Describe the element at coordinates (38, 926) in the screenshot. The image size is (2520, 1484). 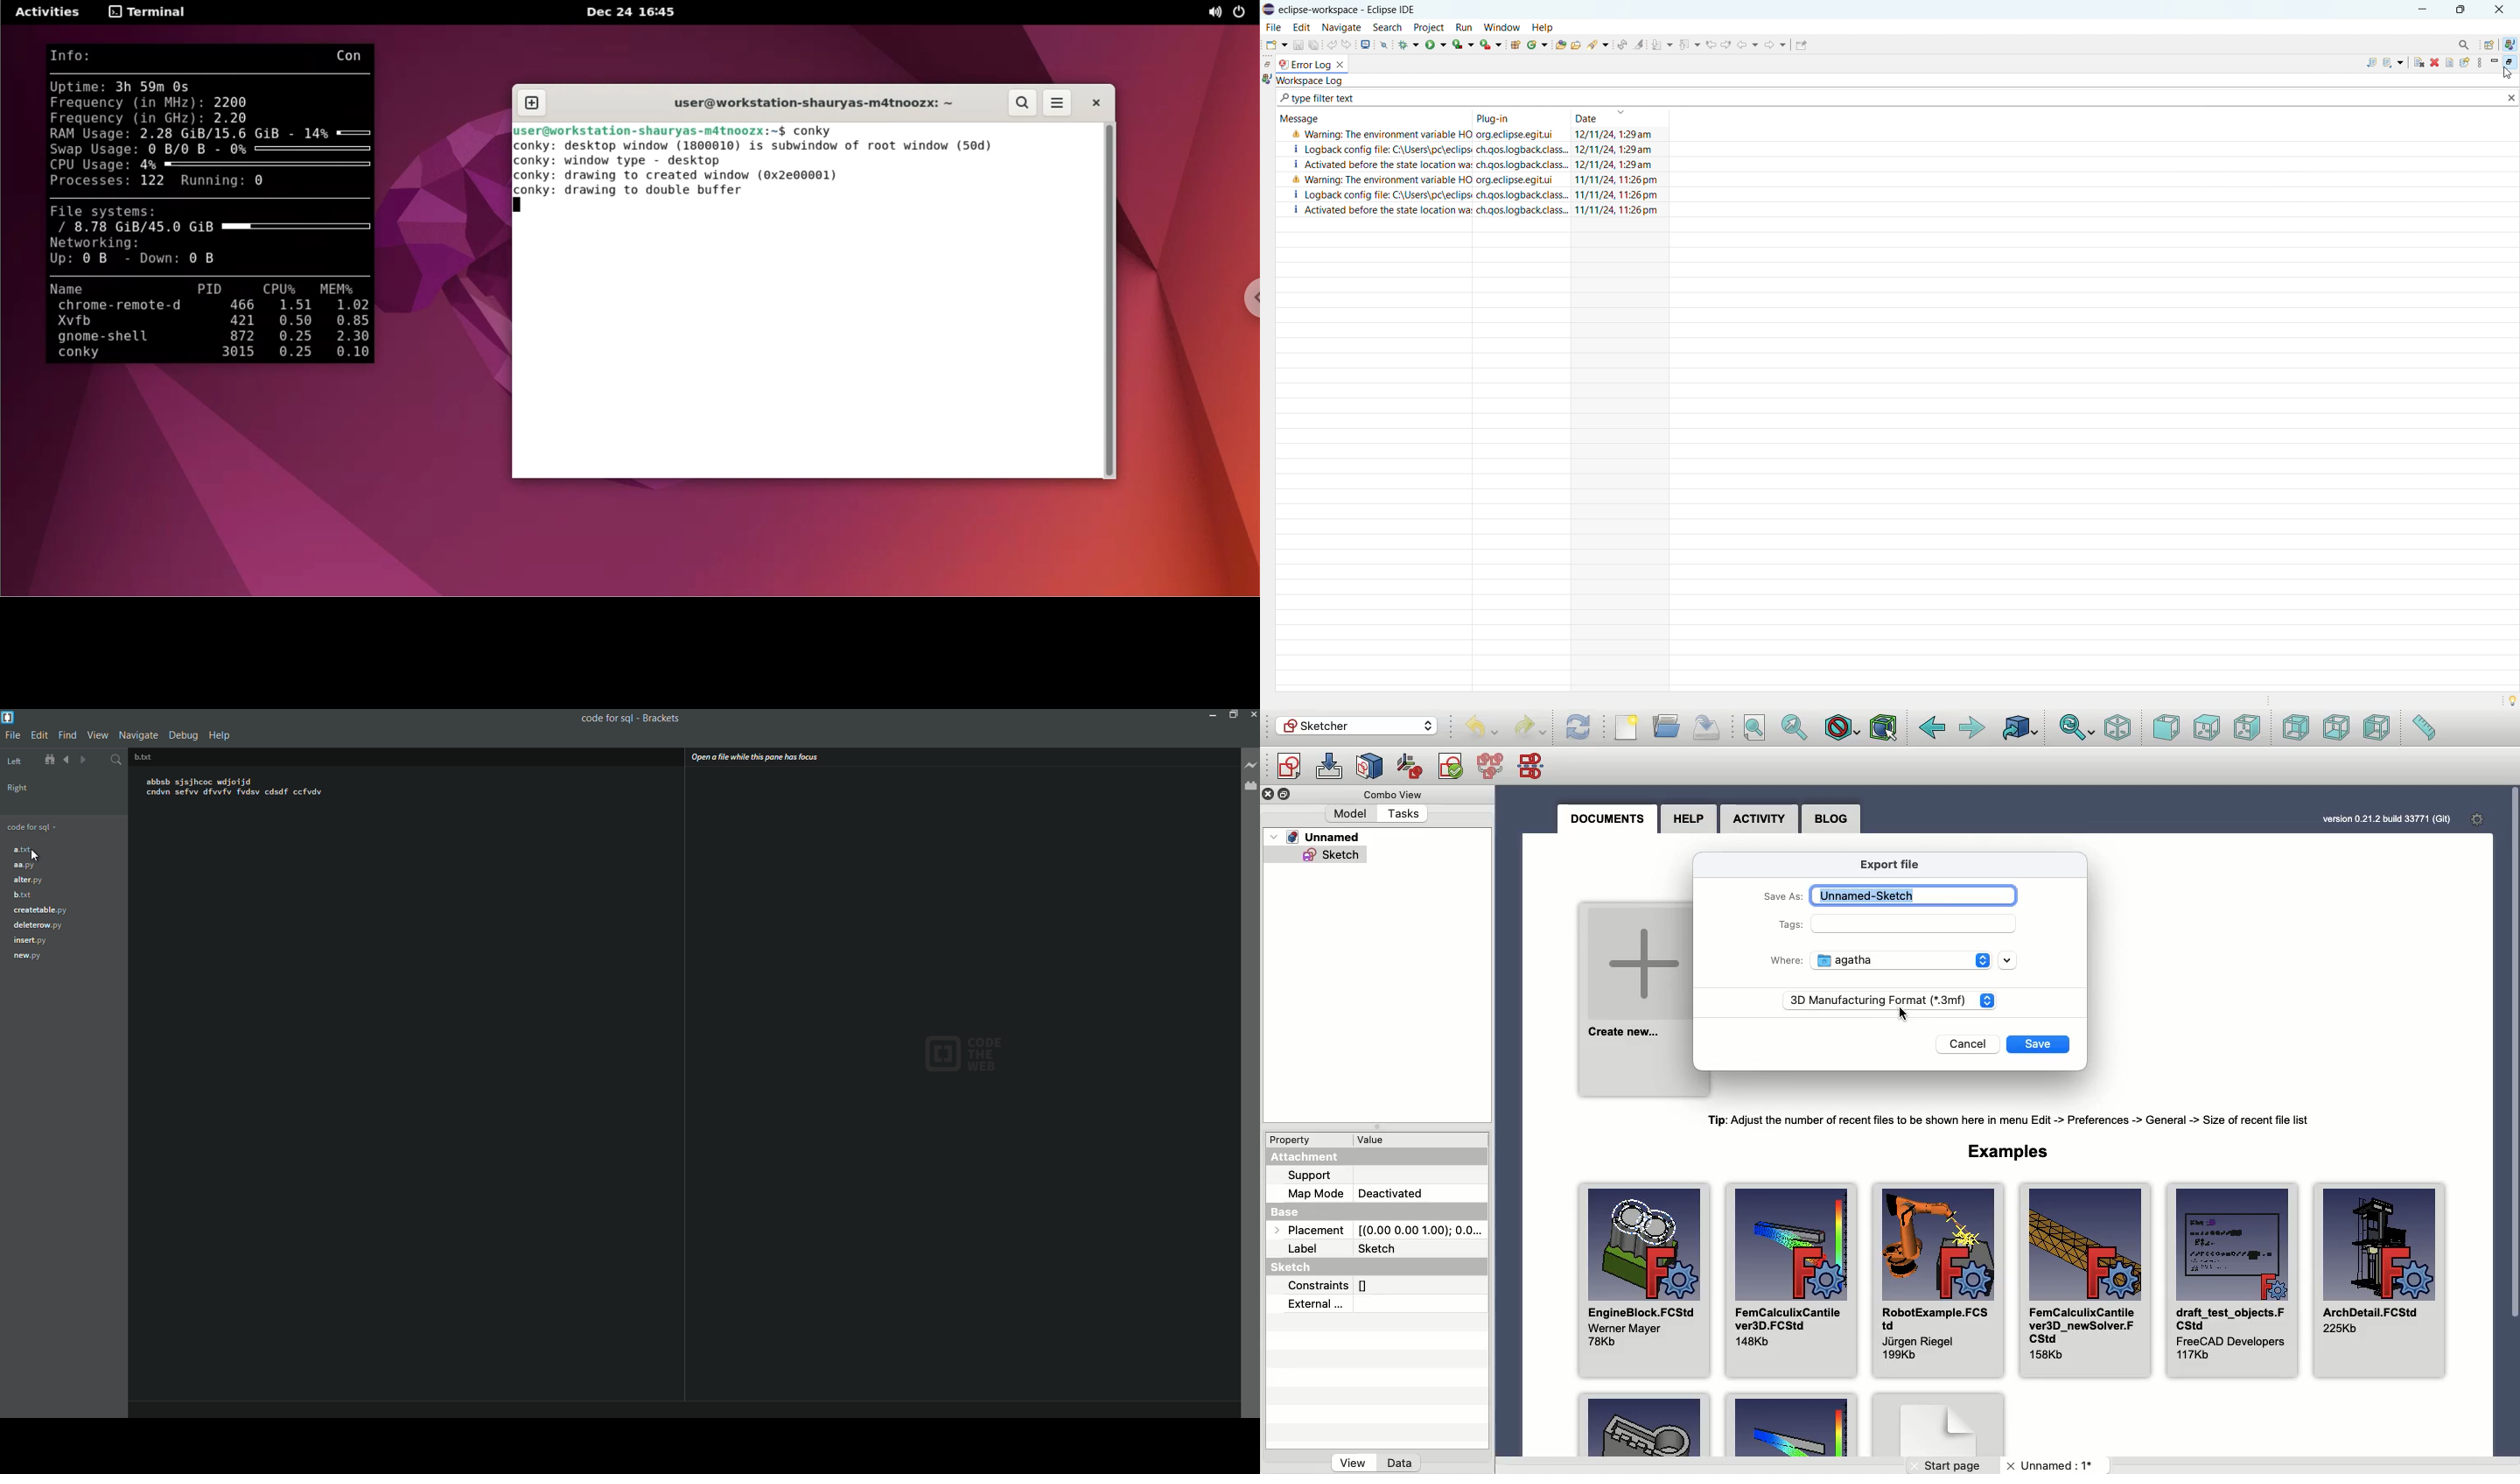
I see `deleterow.py` at that location.